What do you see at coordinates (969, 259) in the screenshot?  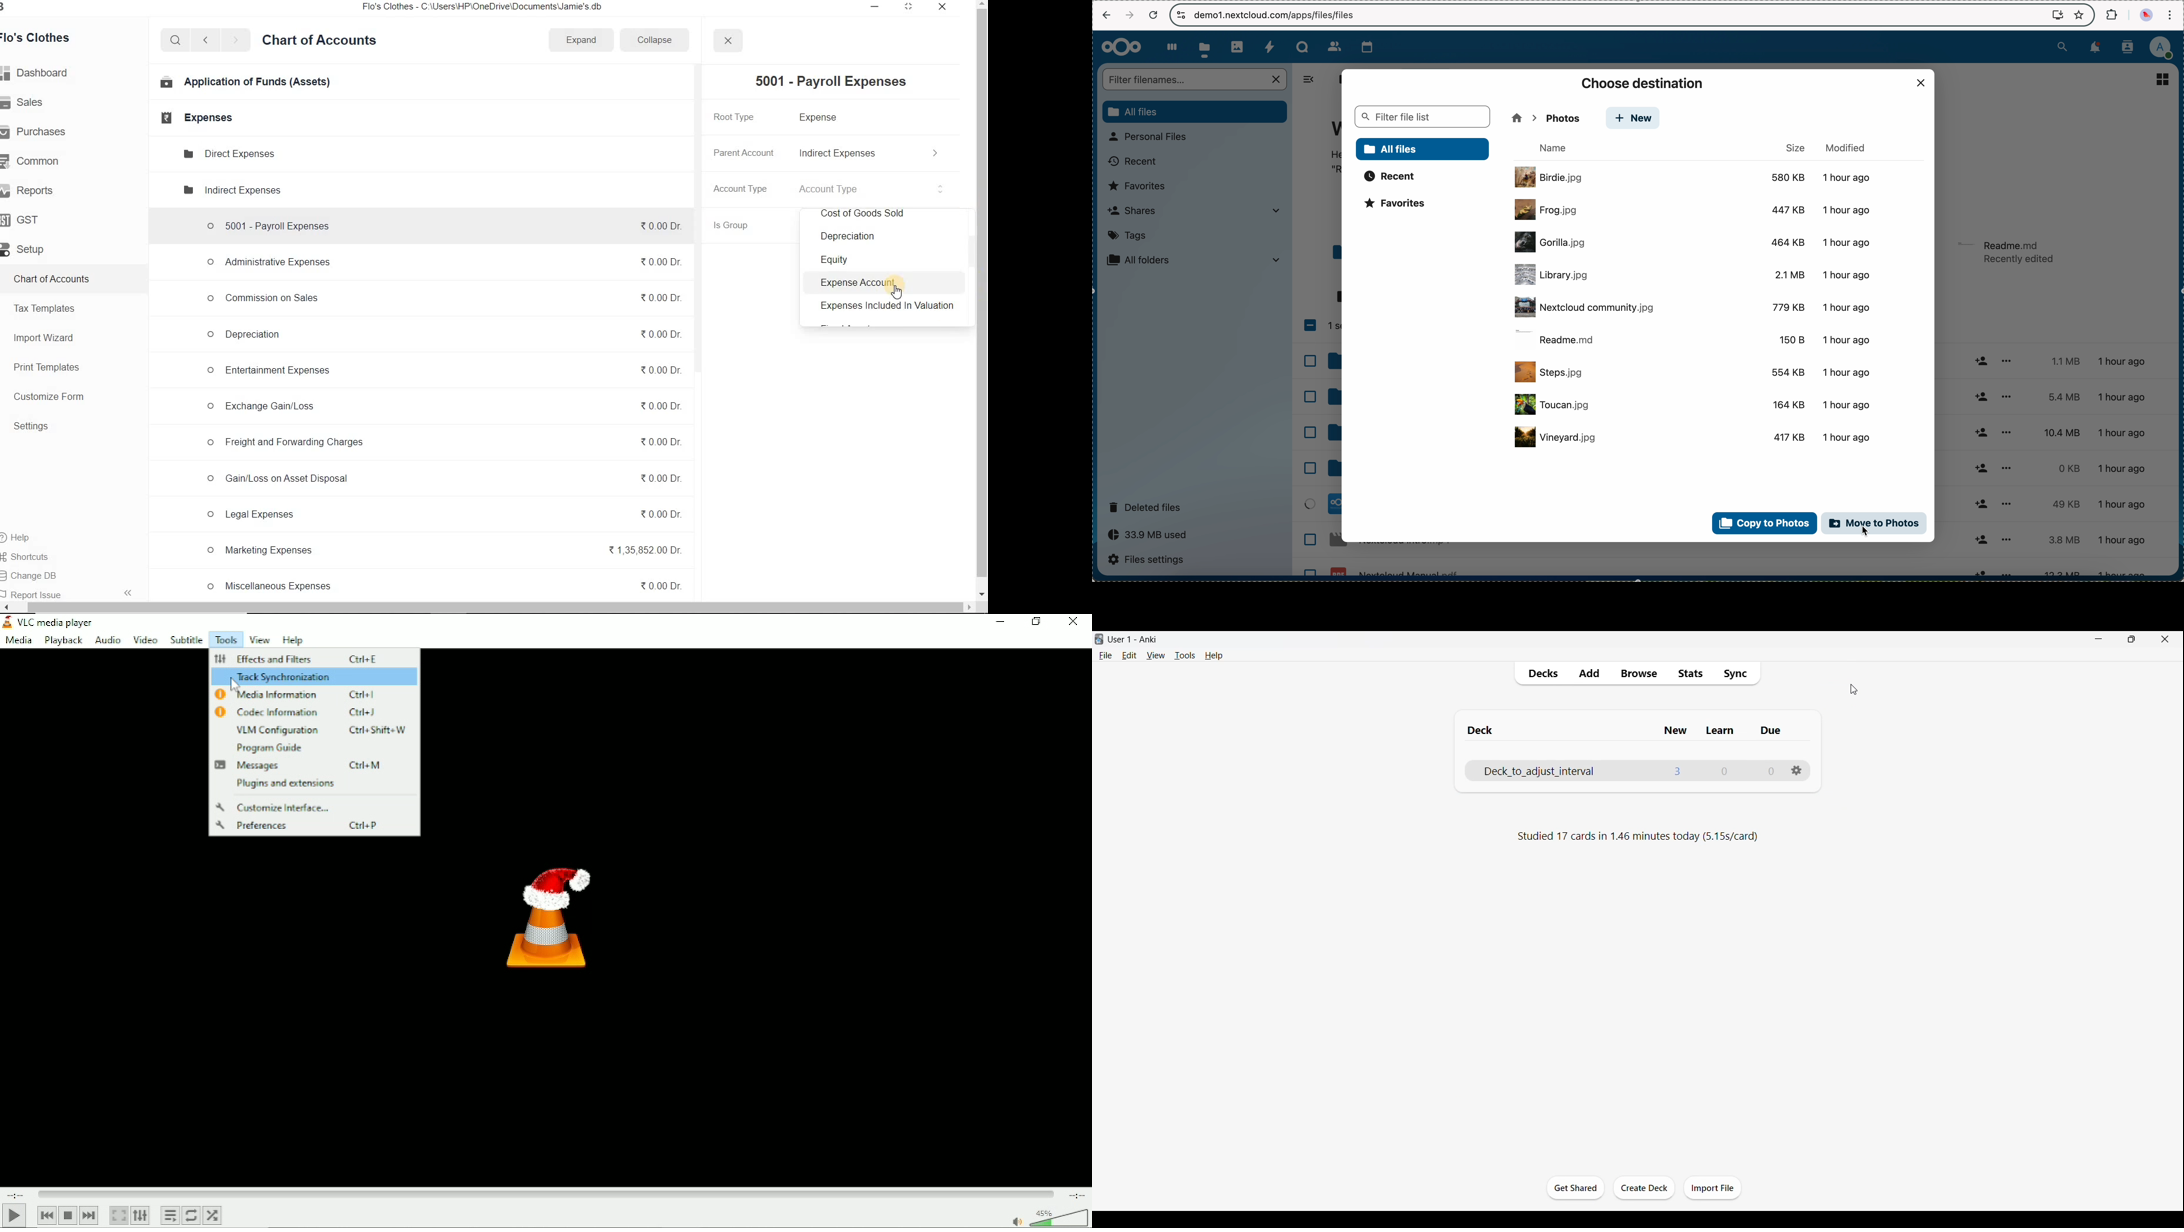 I see `vertical scrollbar` at bounding box center [969, 259].